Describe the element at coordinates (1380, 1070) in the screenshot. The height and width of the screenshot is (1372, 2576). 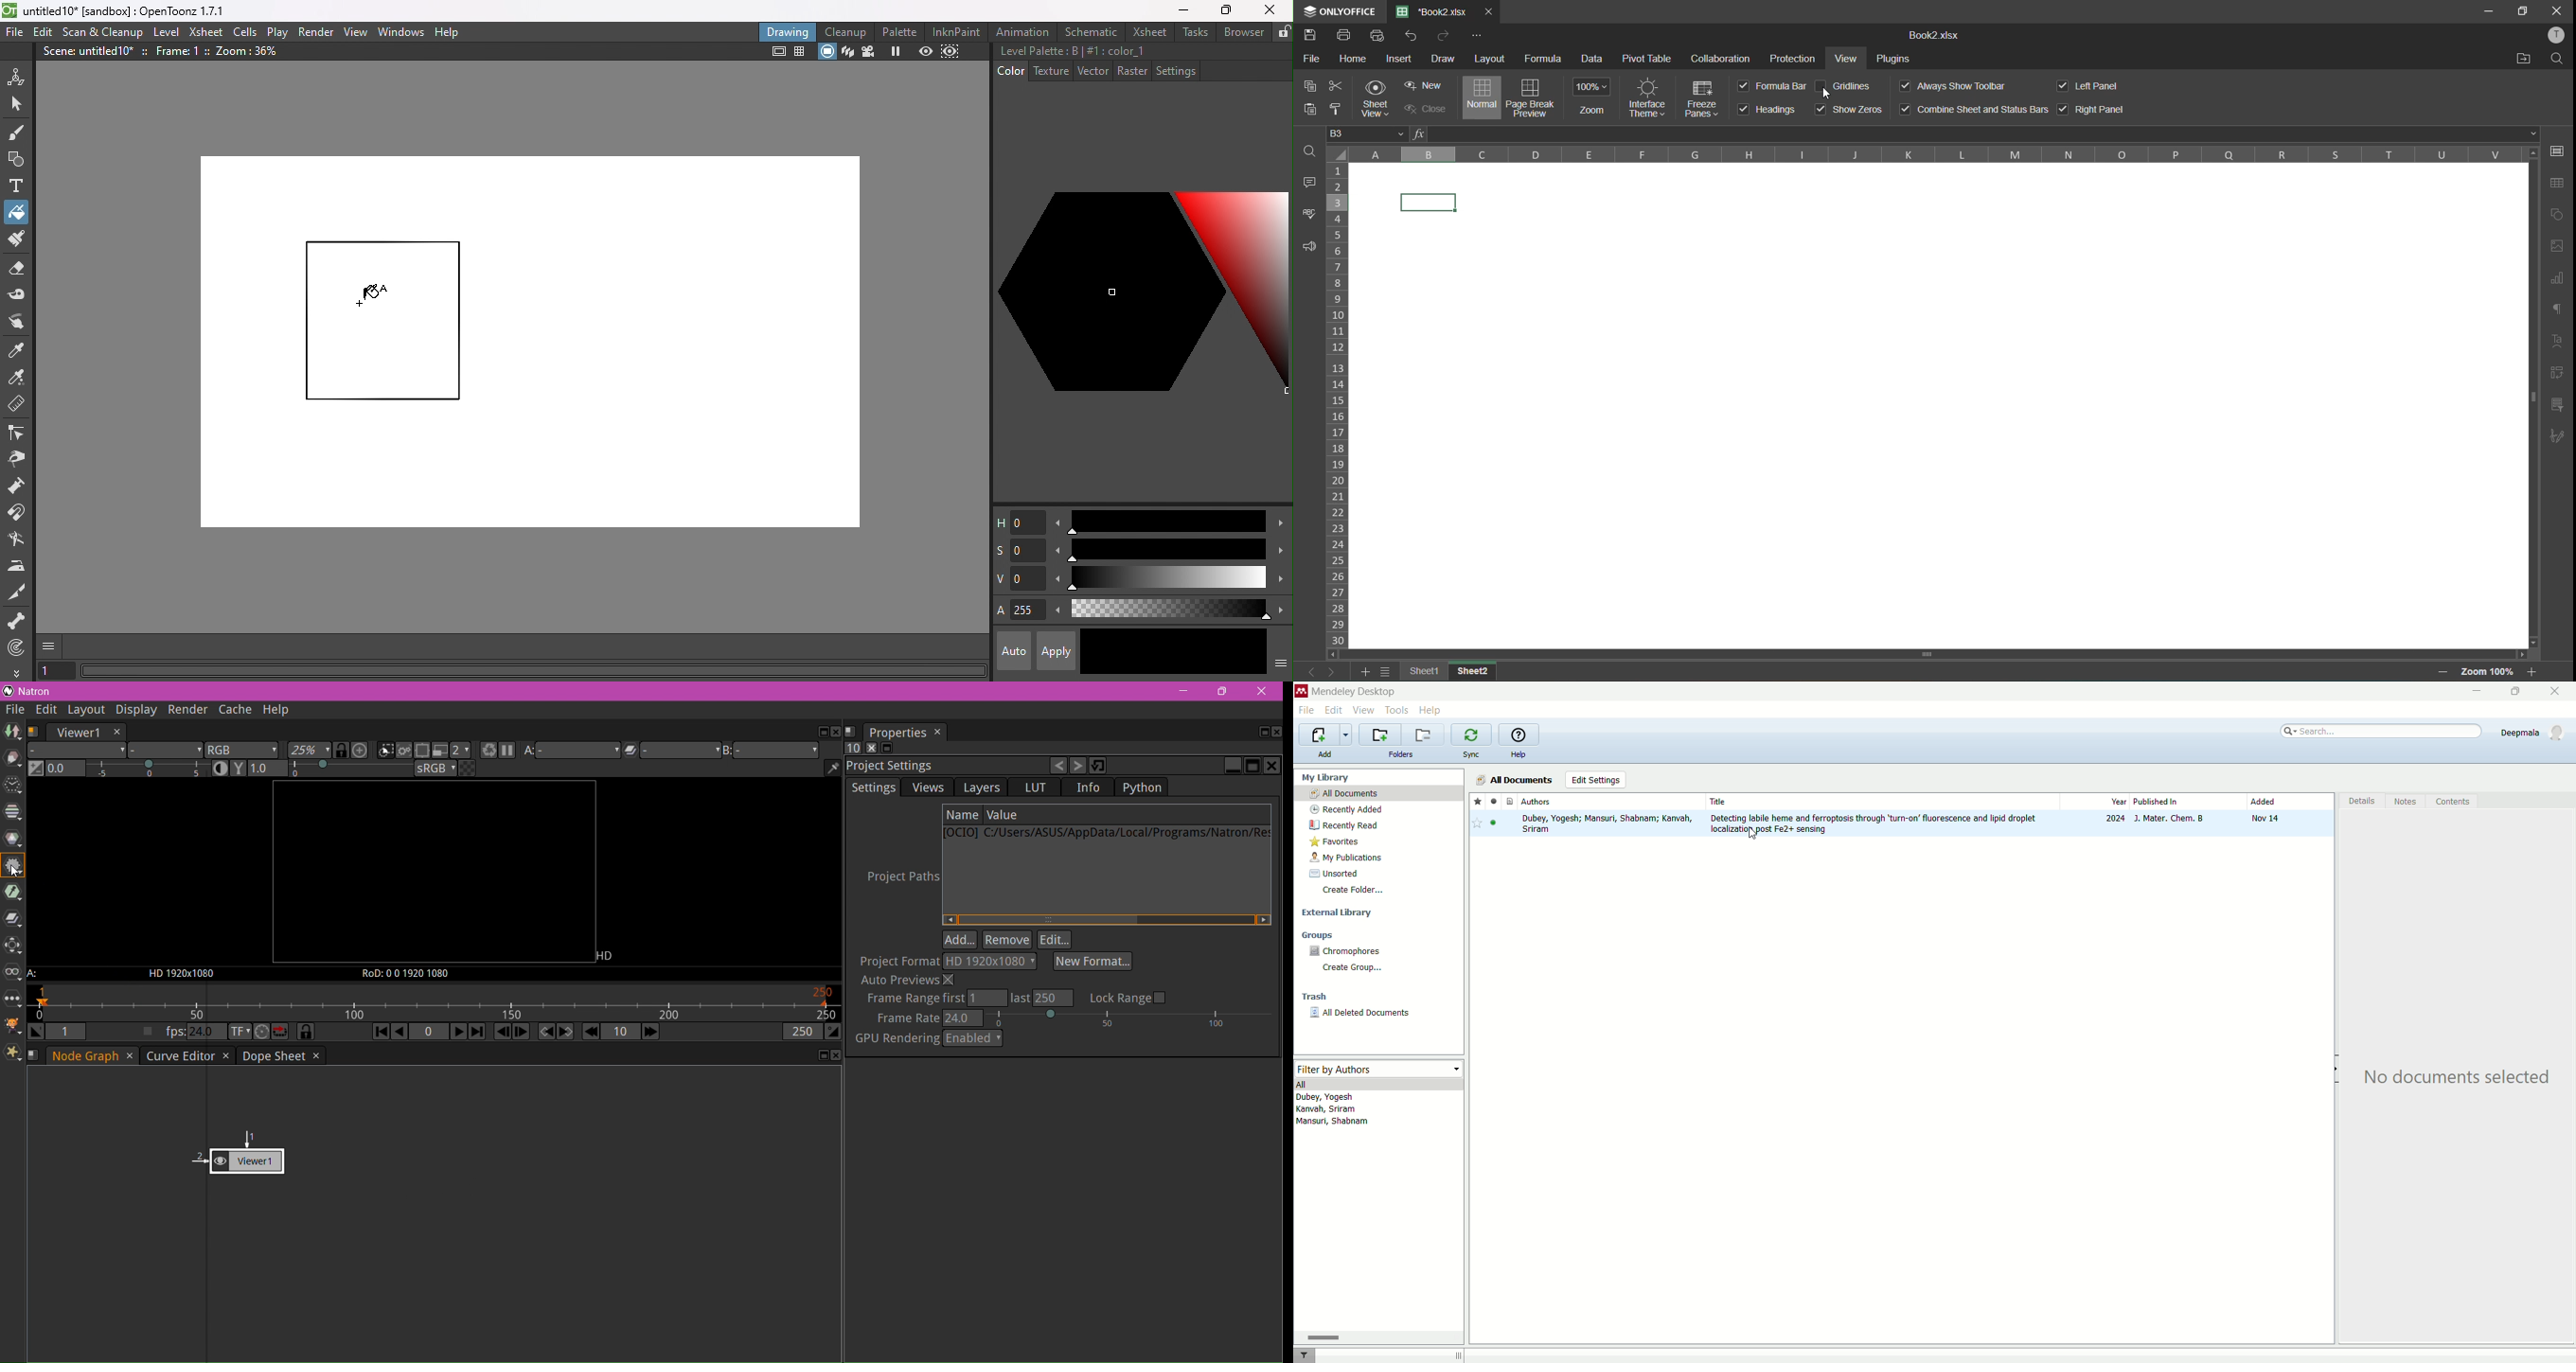
I see `filter by authors` at that location.